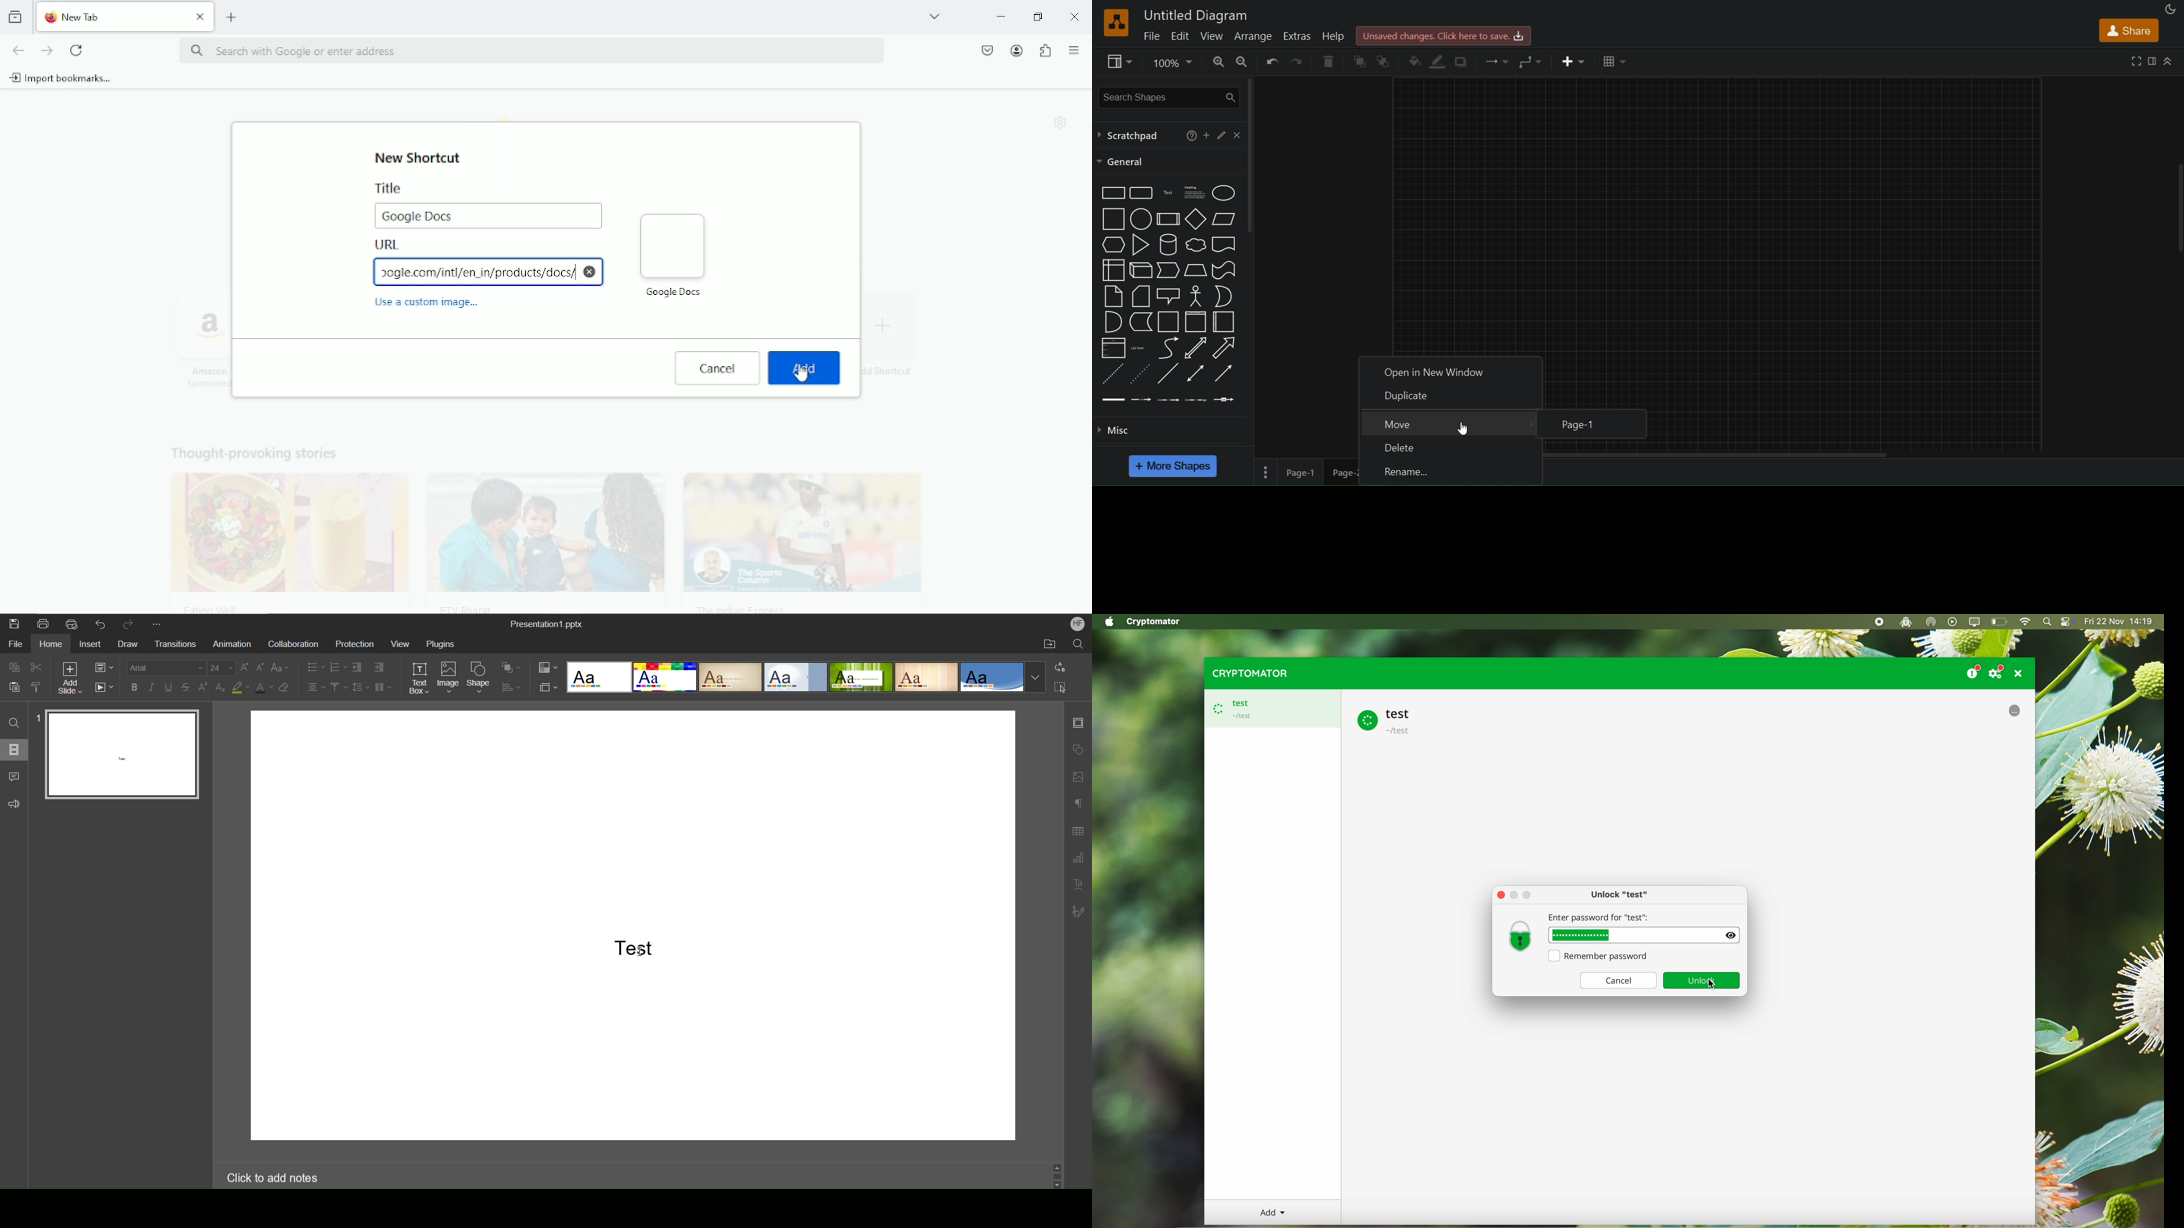 This screenshot has width=2184, height=1232. Describe the element at coordinates (1061, 687) in the screenshot. I see `Select` at that location.